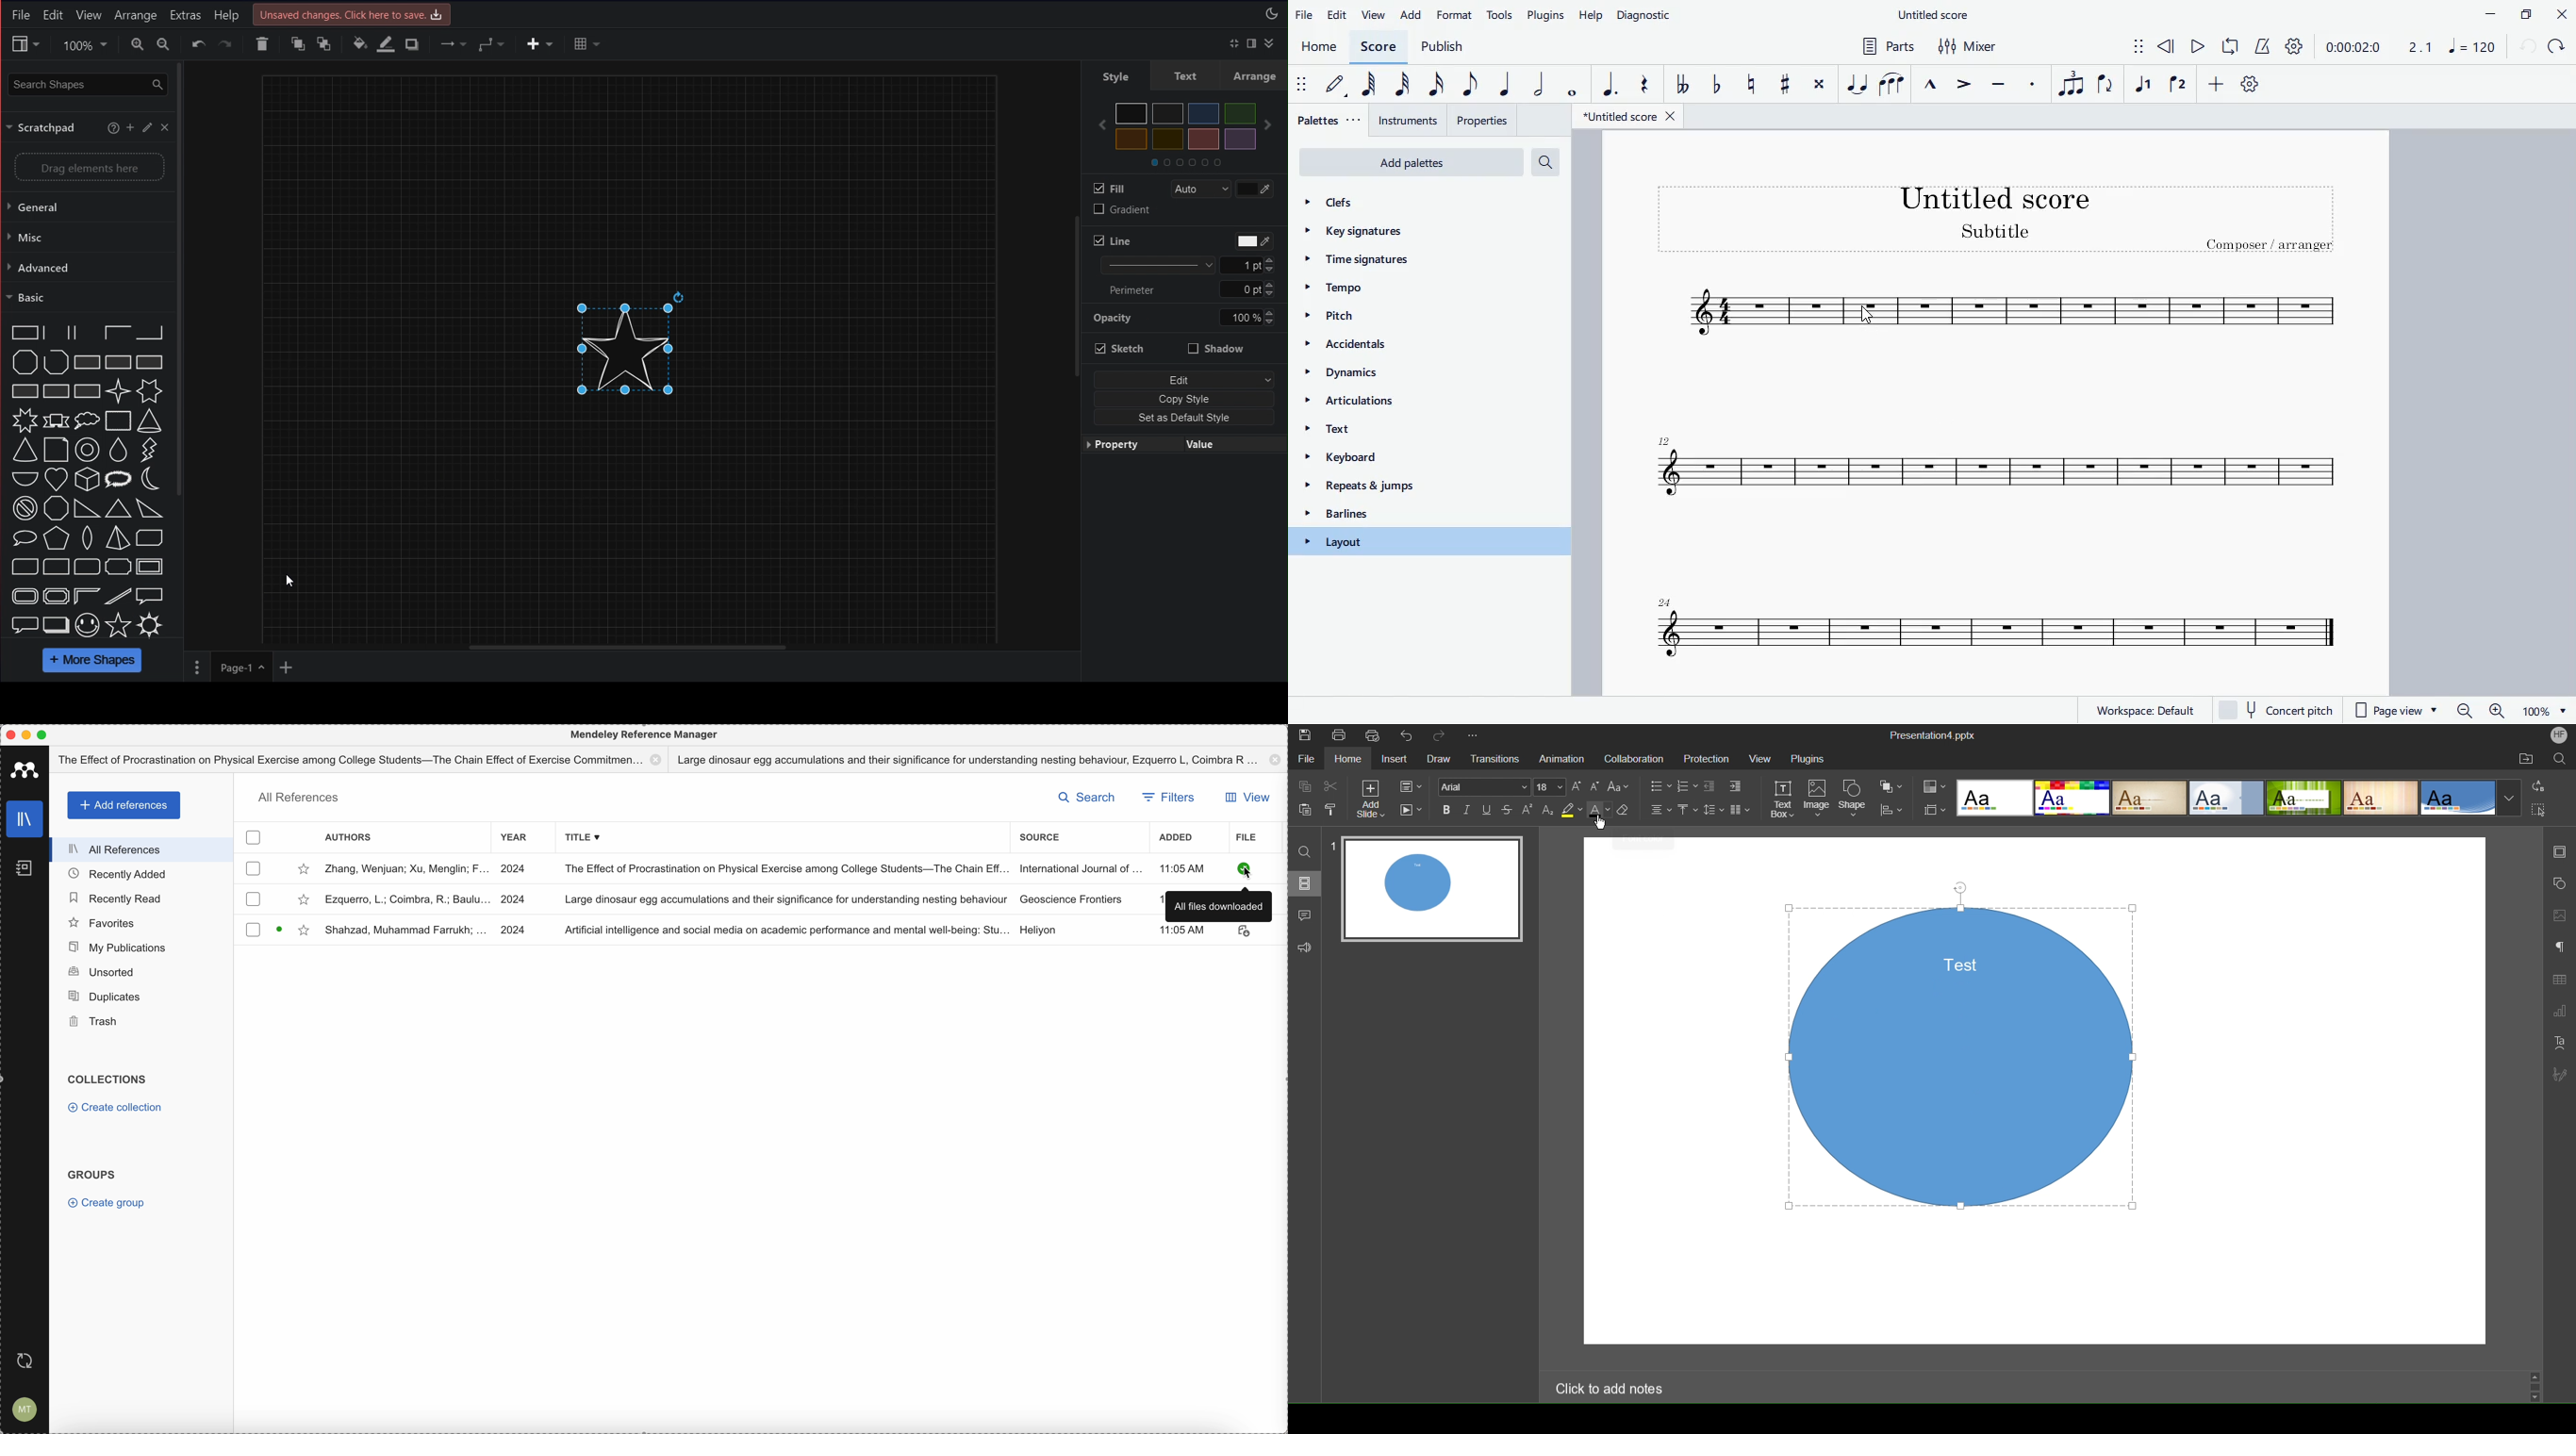 Image resolution: width=2576 pixels, height=1456 pixels. What do you see at coordinates (137, 15) in the screenshot?
I see `Arrange` at bounding box center [137, 15].